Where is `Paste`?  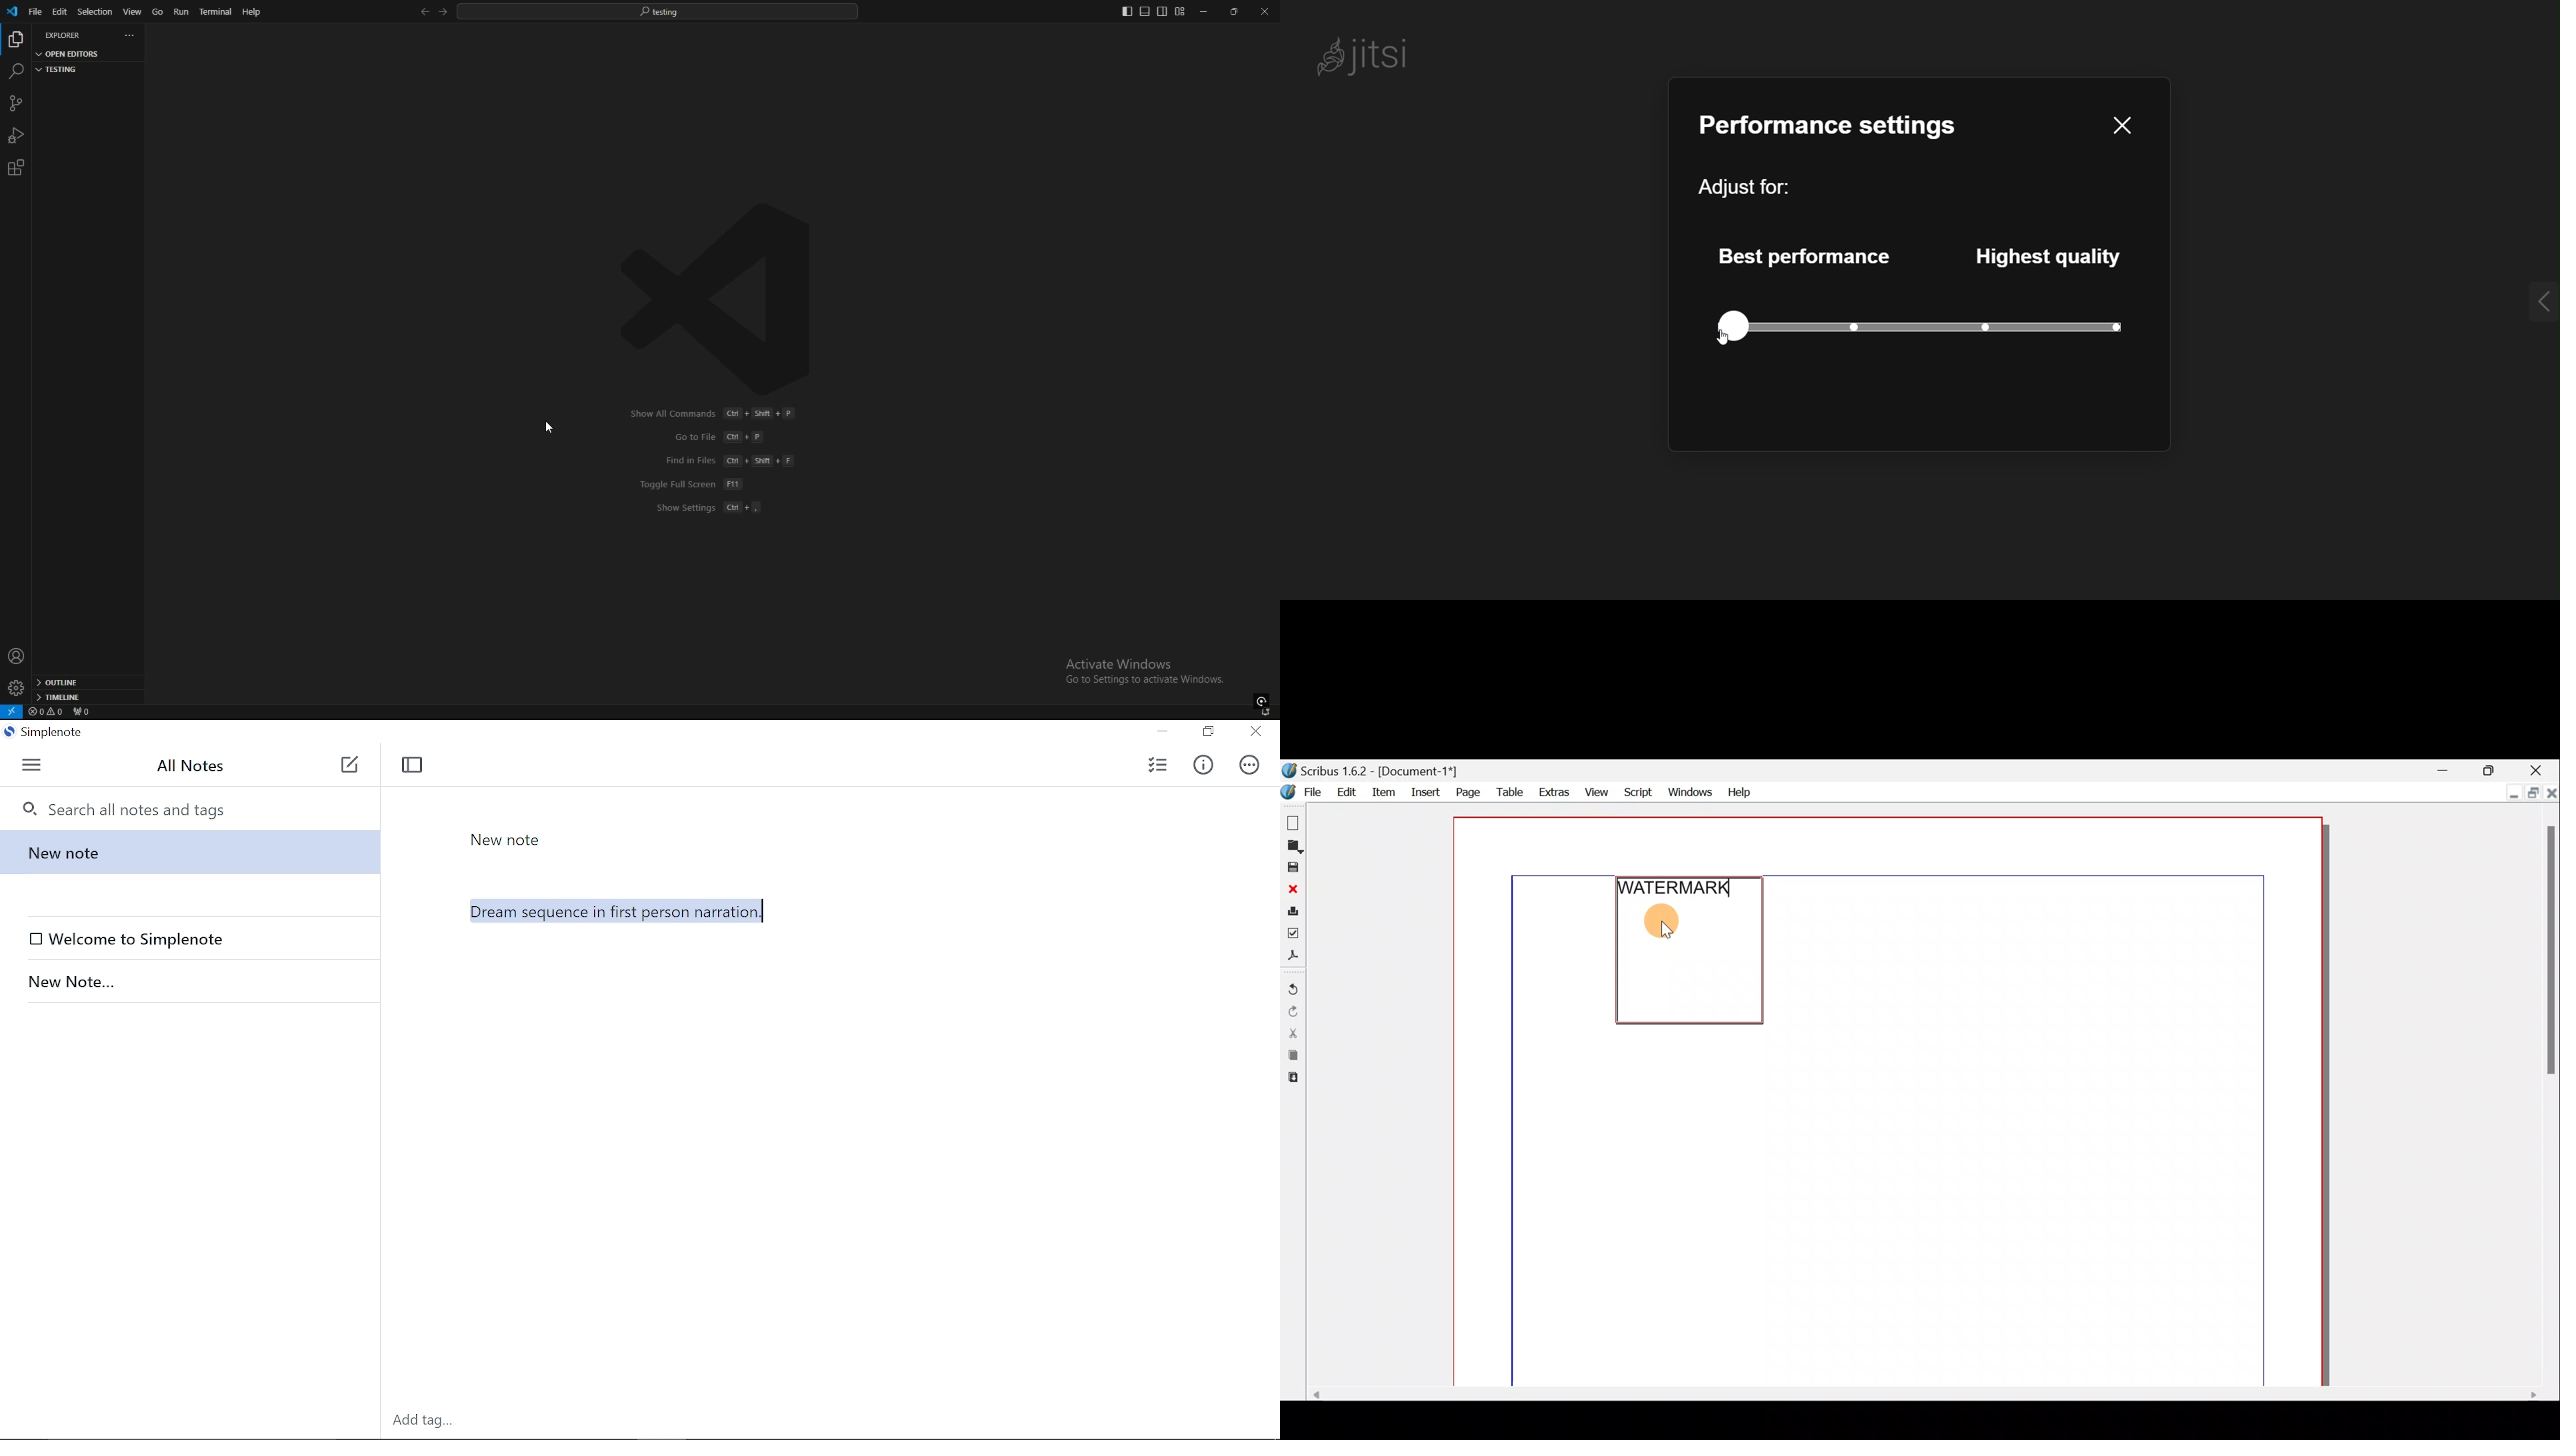
Paste is located at coordinates (1291, 1079).